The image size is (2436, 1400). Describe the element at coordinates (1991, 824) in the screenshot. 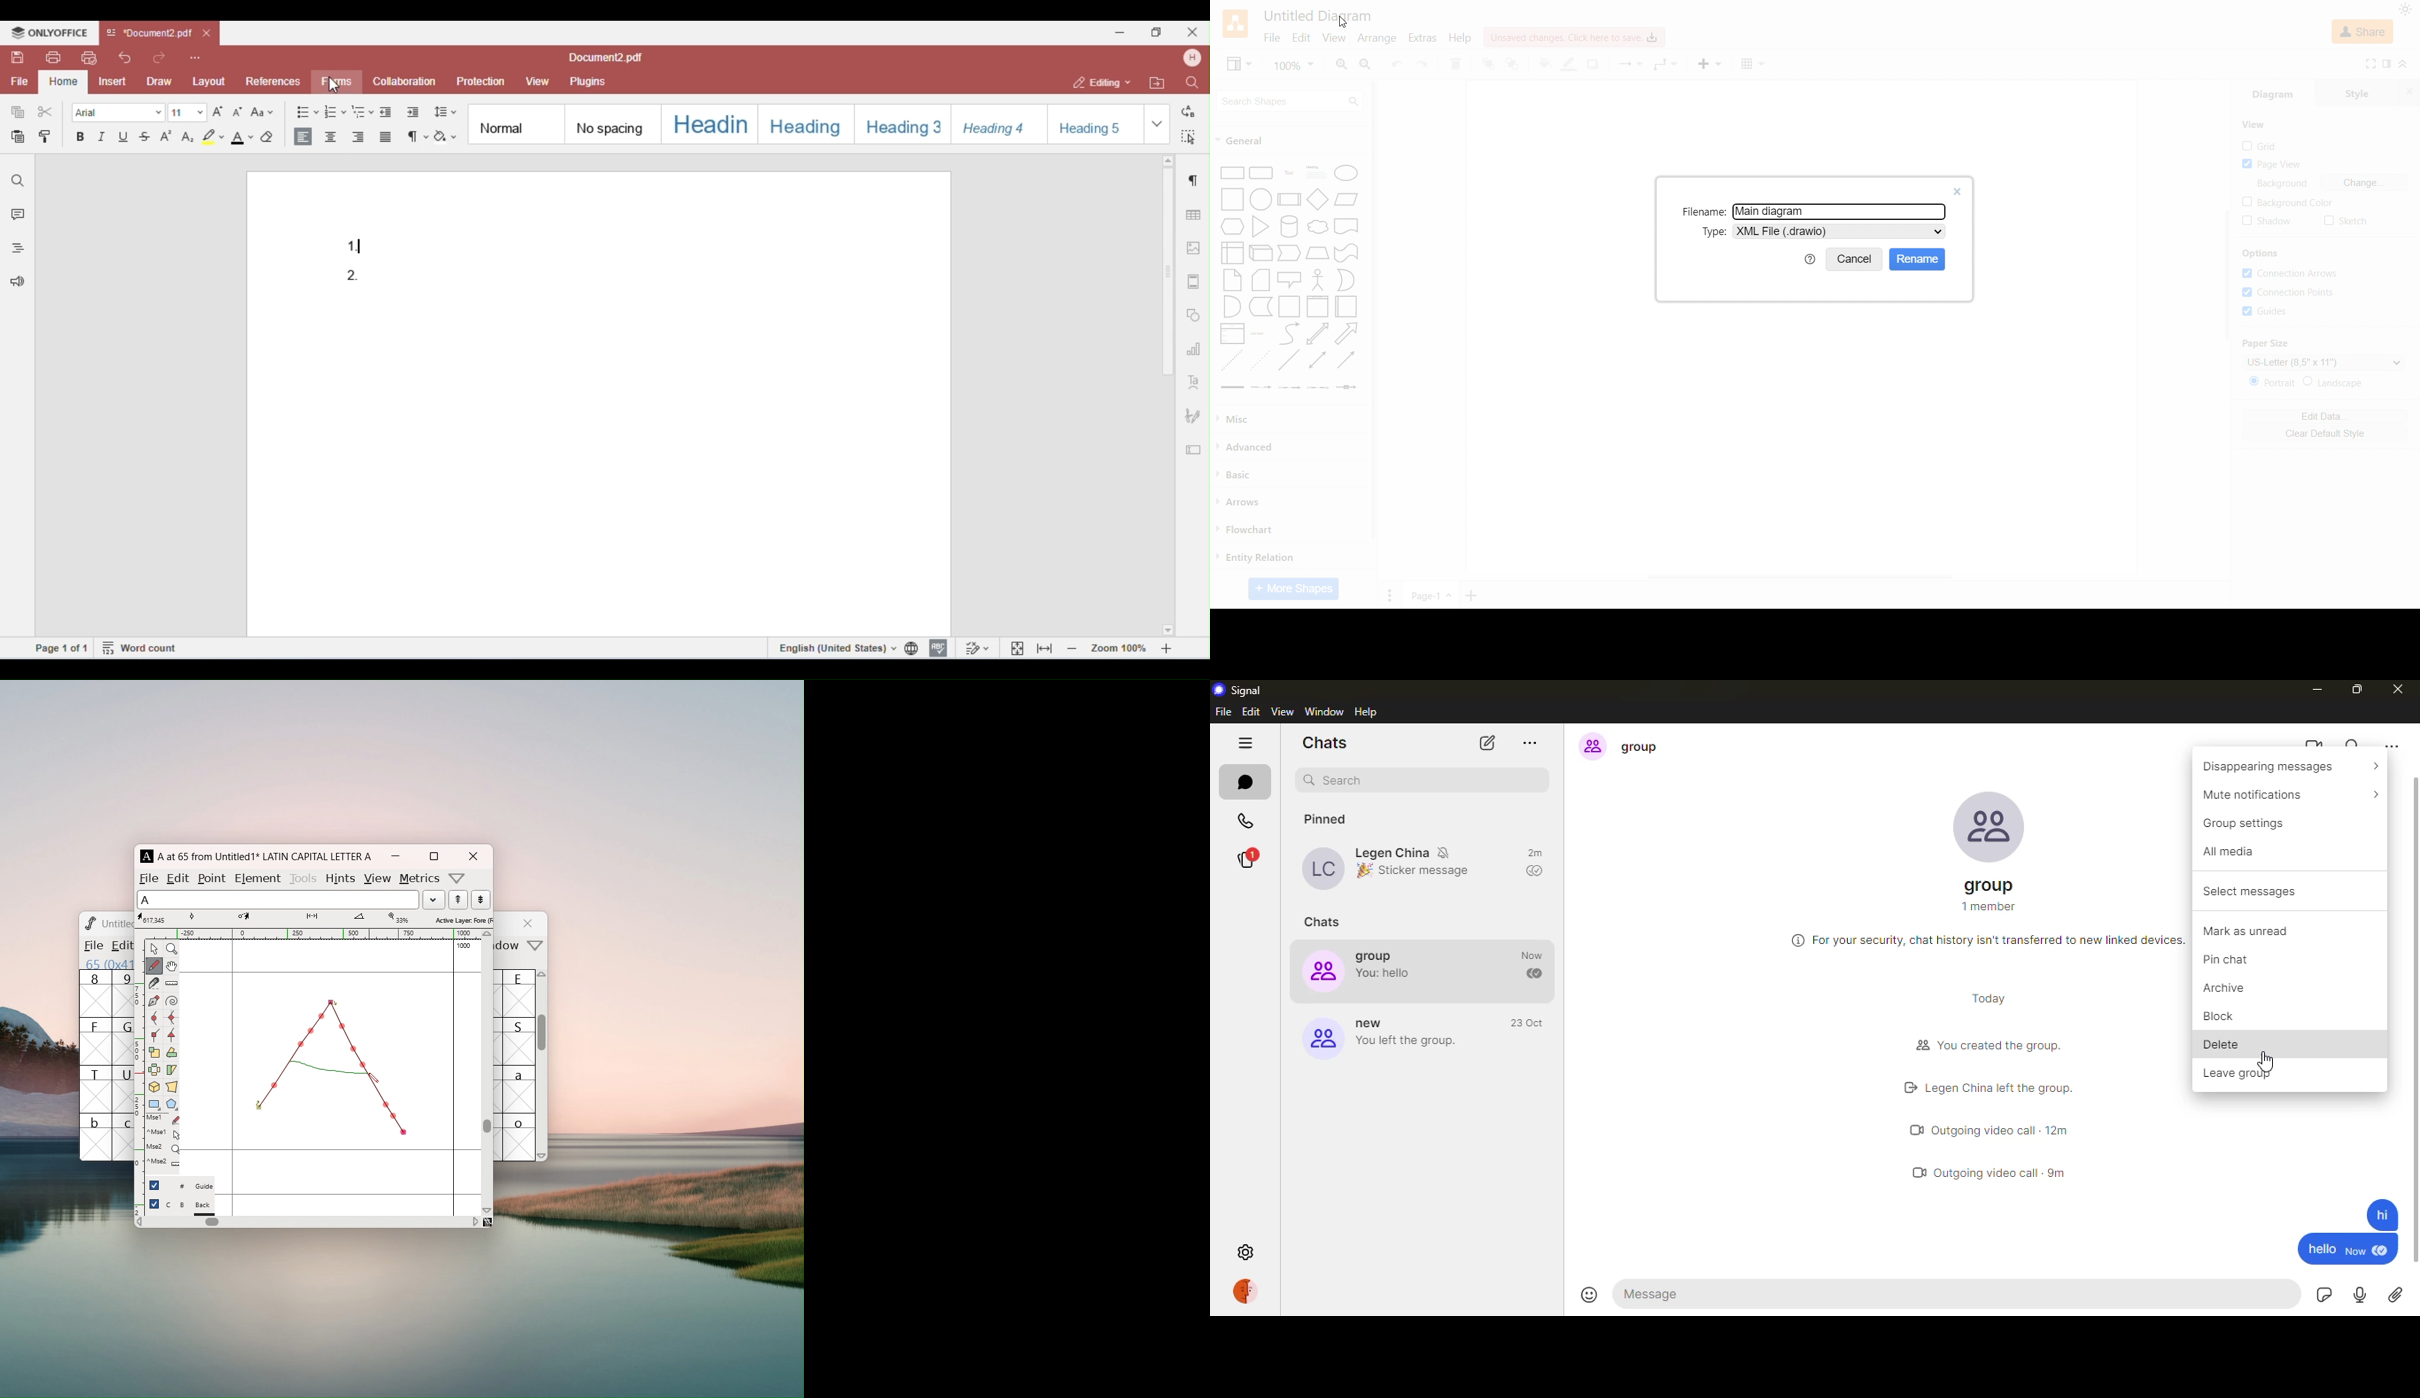

I see `profile pic` at that location.